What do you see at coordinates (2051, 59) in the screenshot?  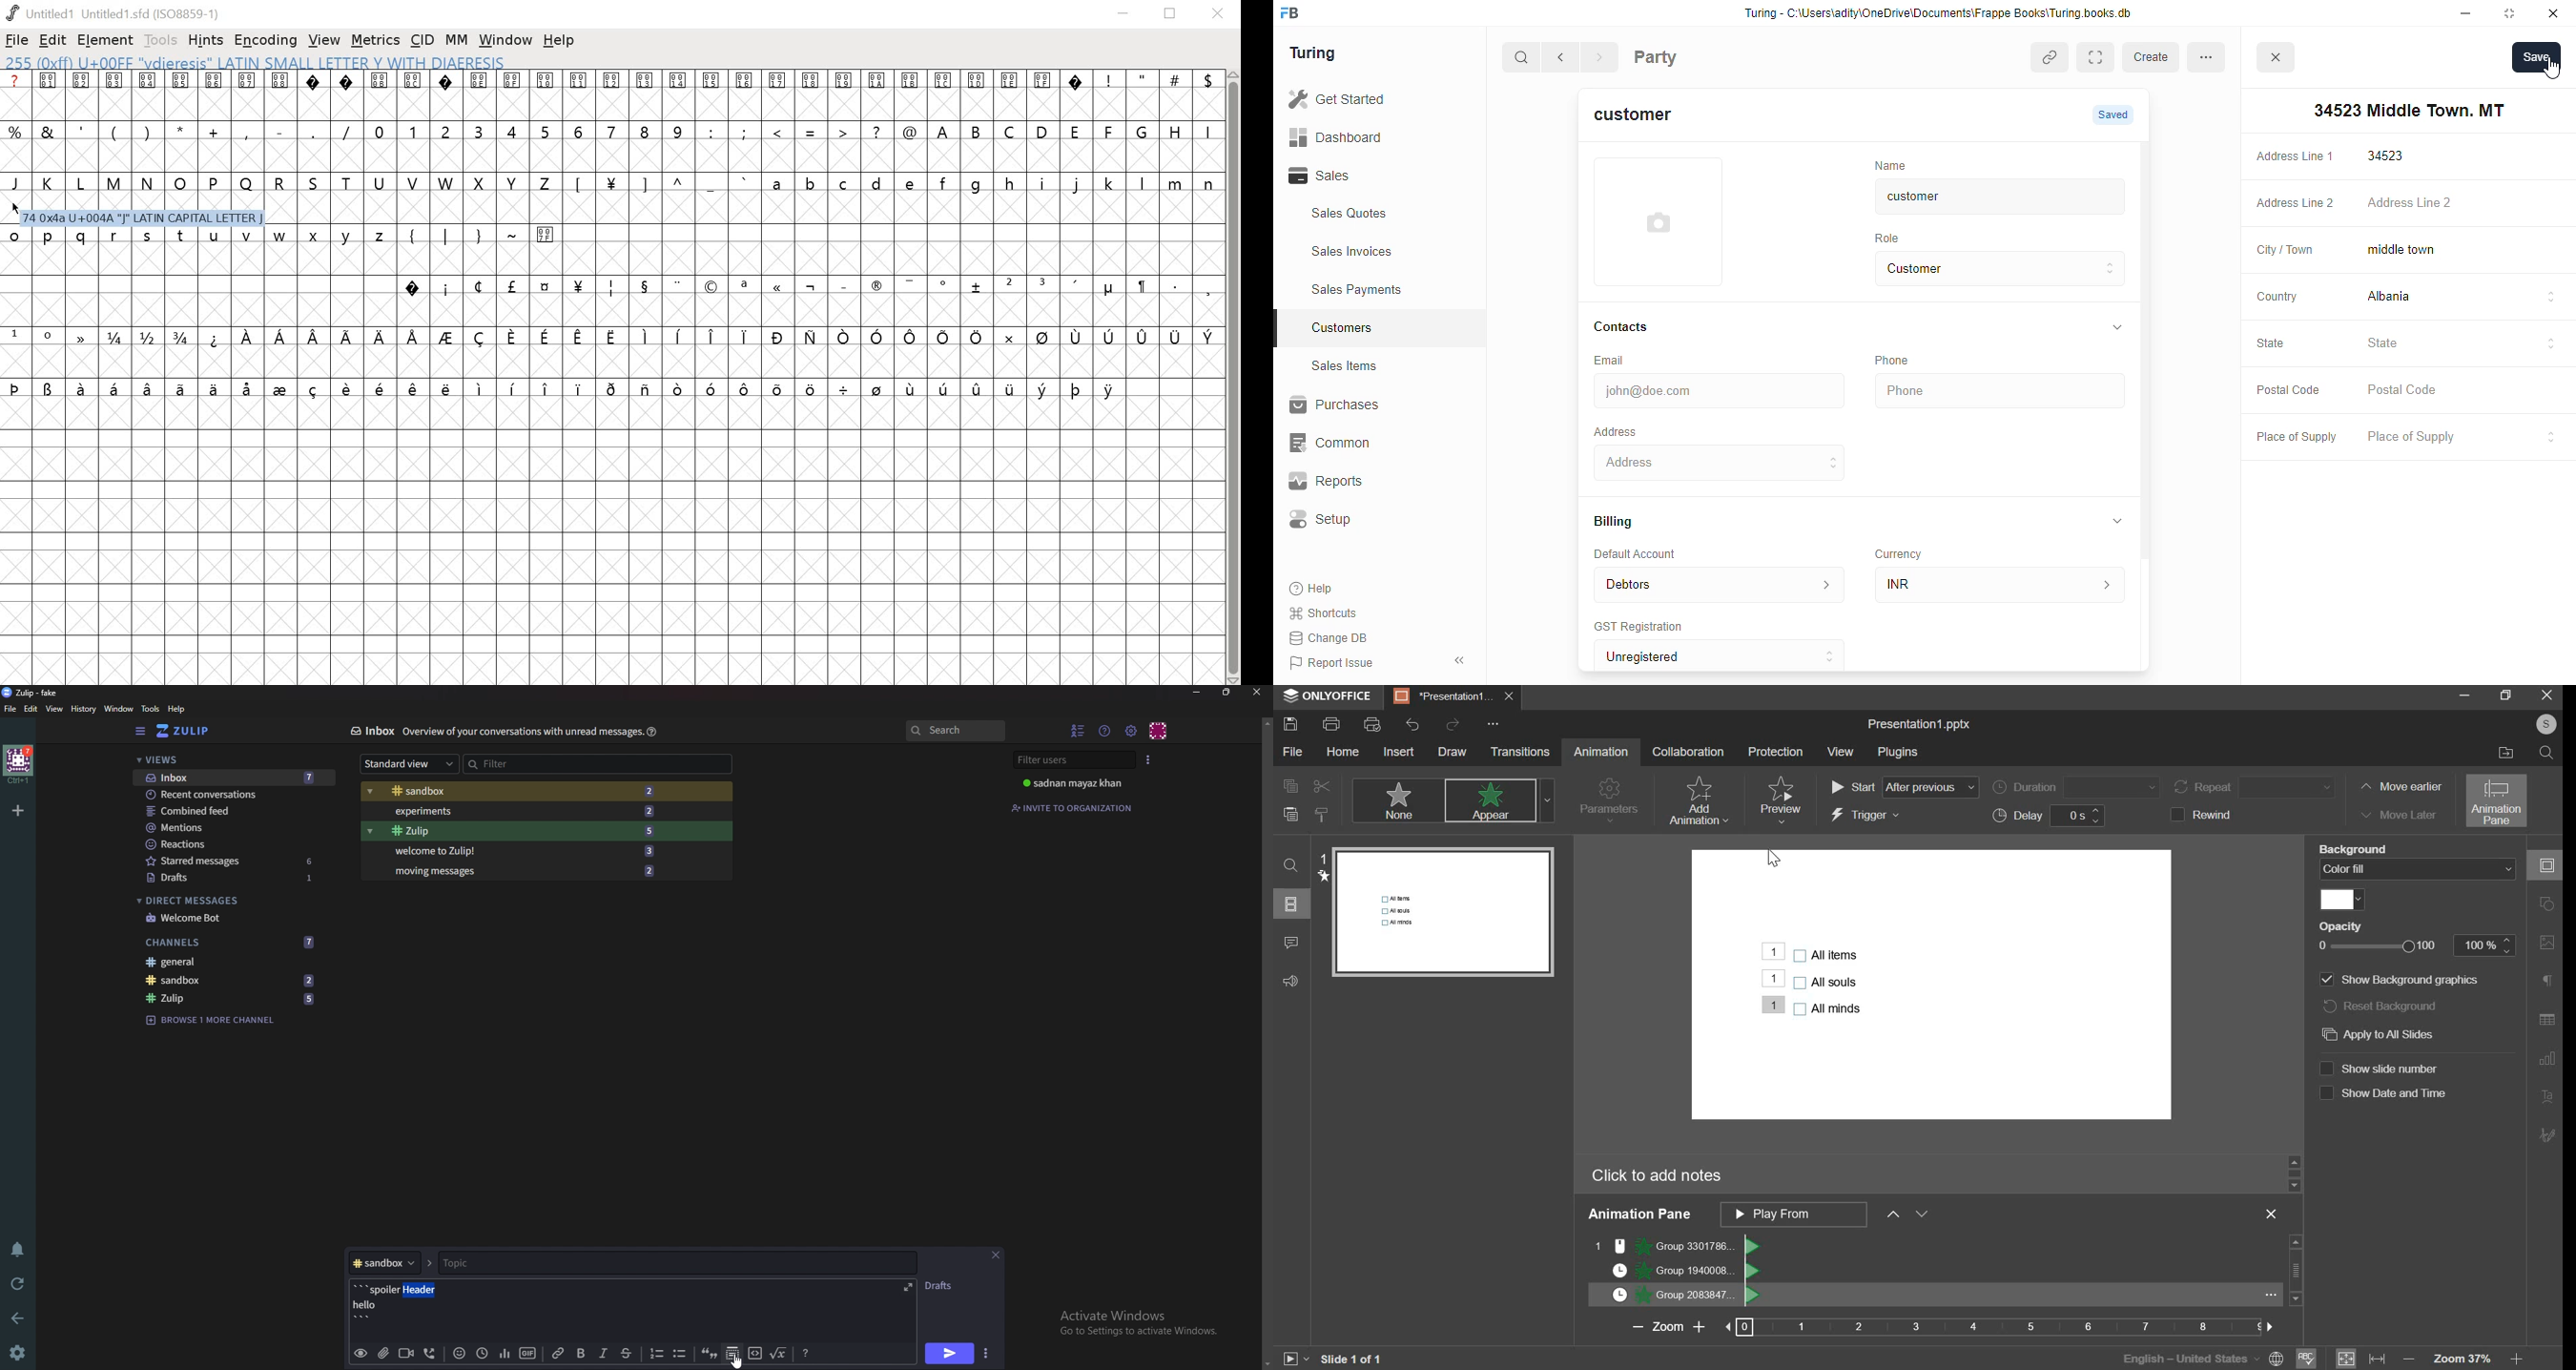 I see `copy link` at bounding box center [2051, 59].